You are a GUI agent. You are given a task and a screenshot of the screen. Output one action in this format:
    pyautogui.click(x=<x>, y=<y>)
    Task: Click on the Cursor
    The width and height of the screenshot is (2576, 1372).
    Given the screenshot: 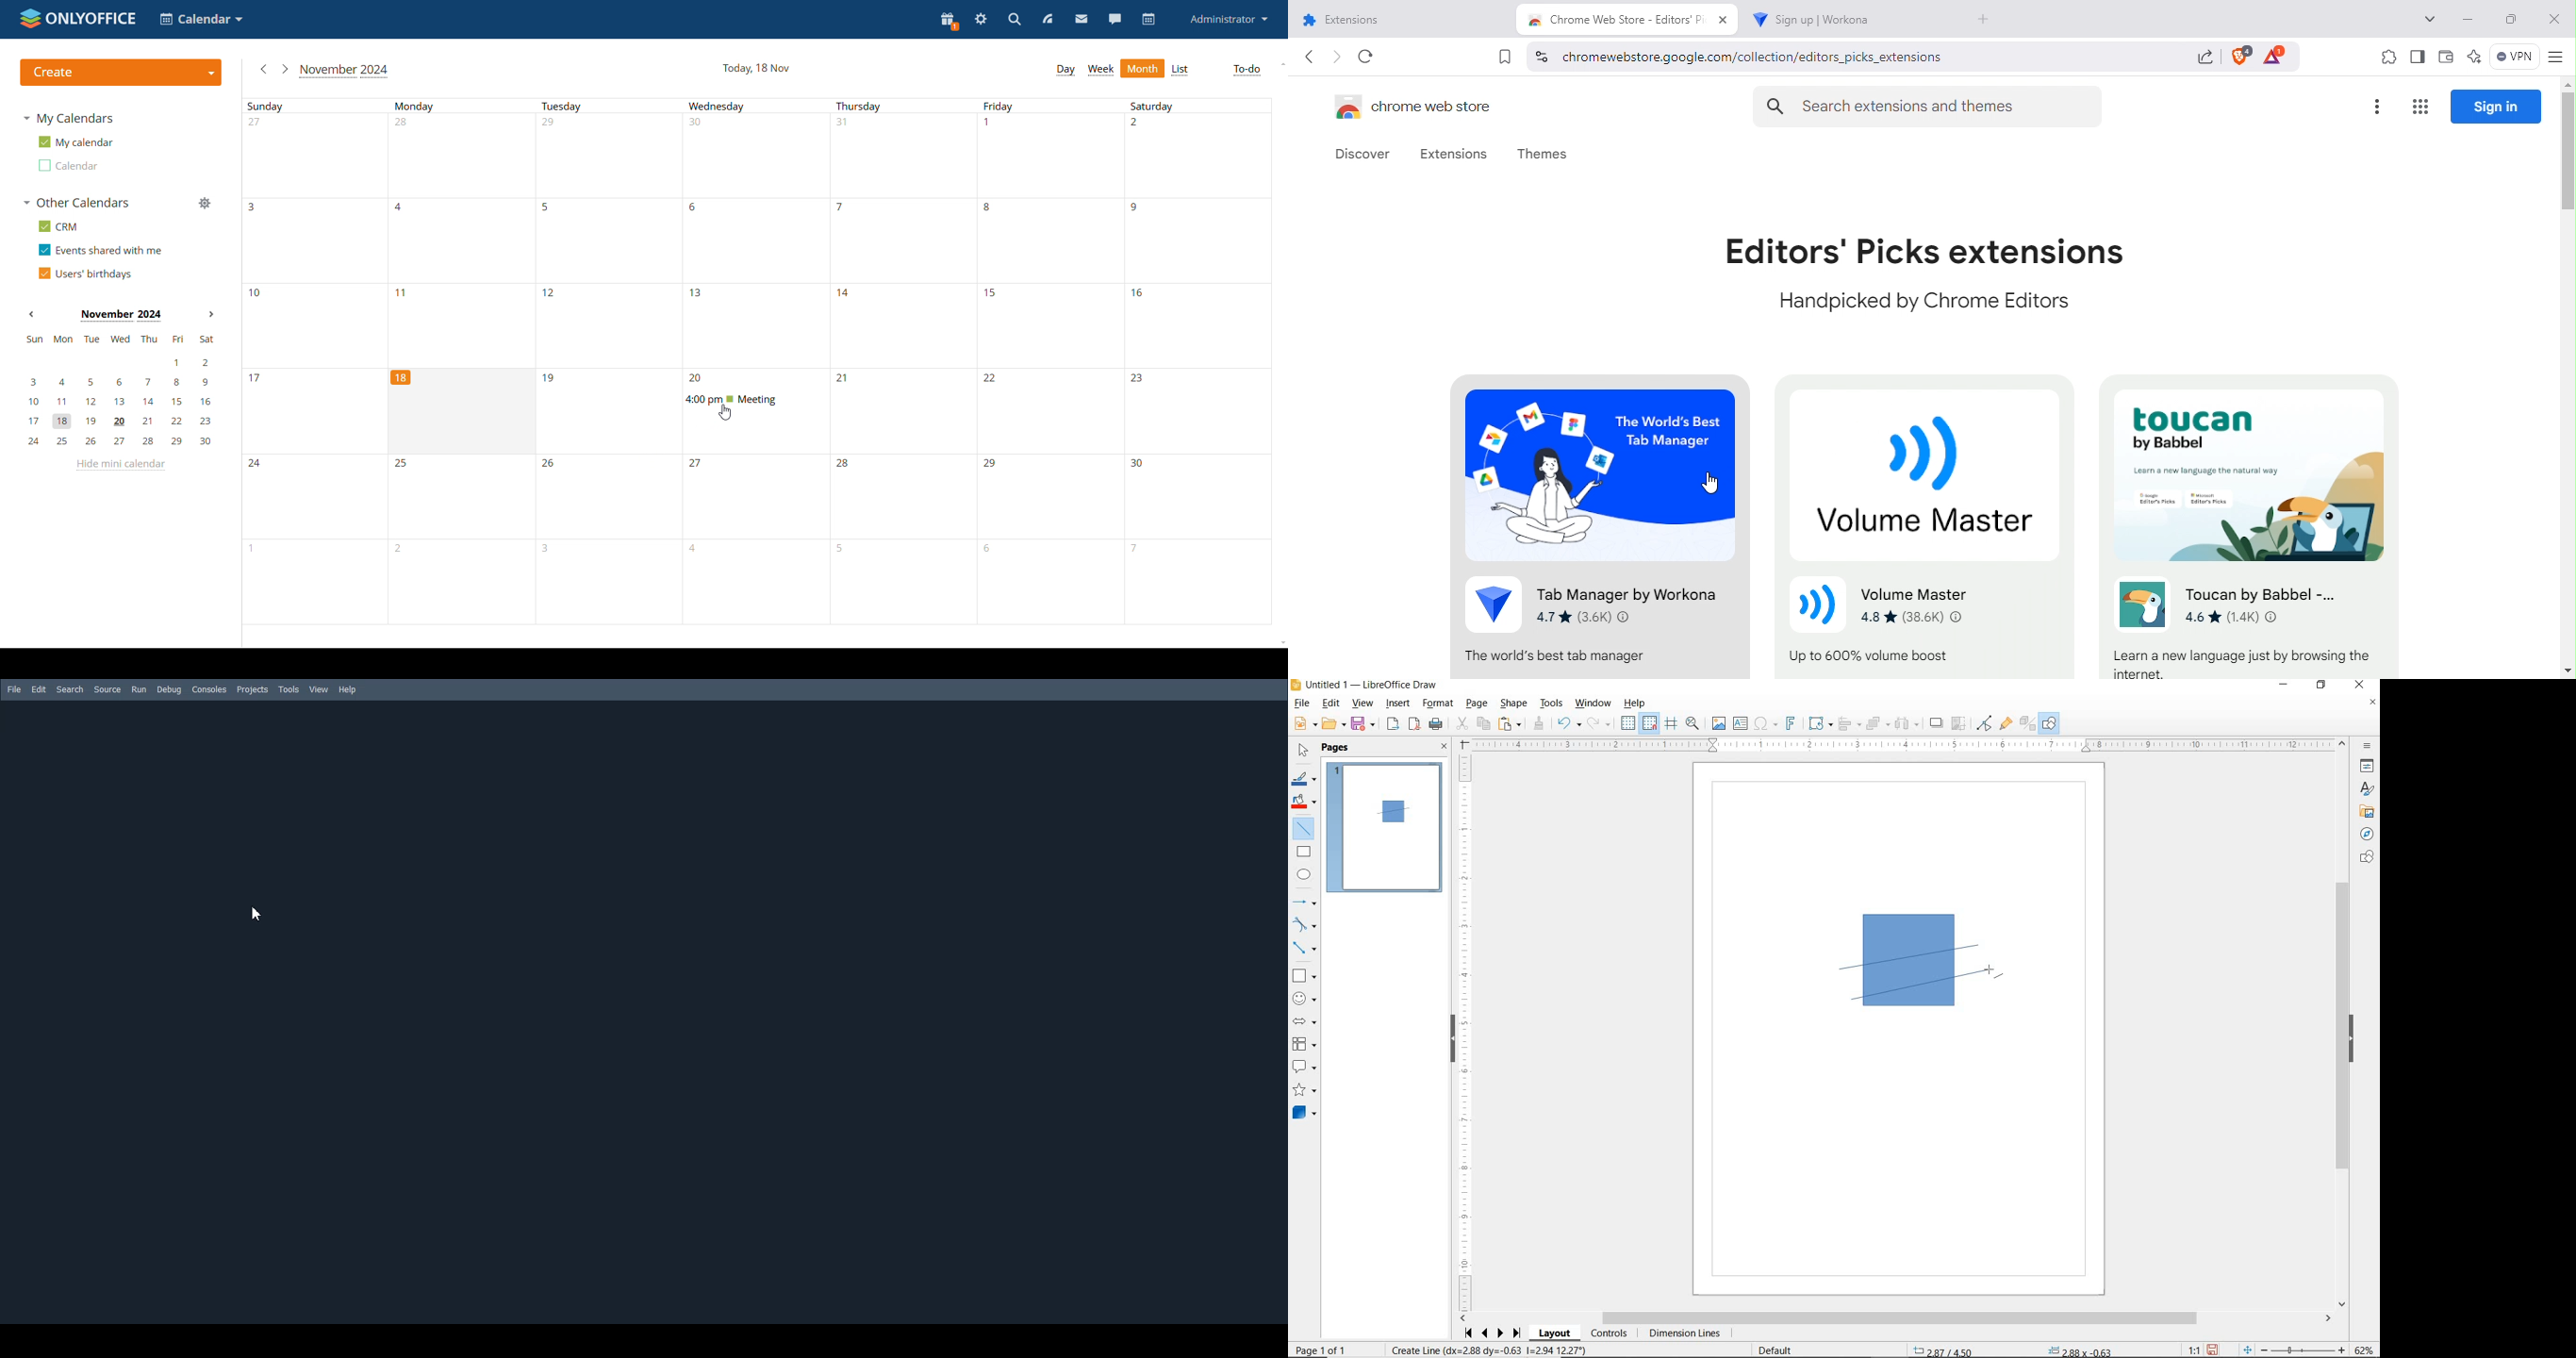 What is the action you would take?
    pyautogui.click(x=257, y=914)
    